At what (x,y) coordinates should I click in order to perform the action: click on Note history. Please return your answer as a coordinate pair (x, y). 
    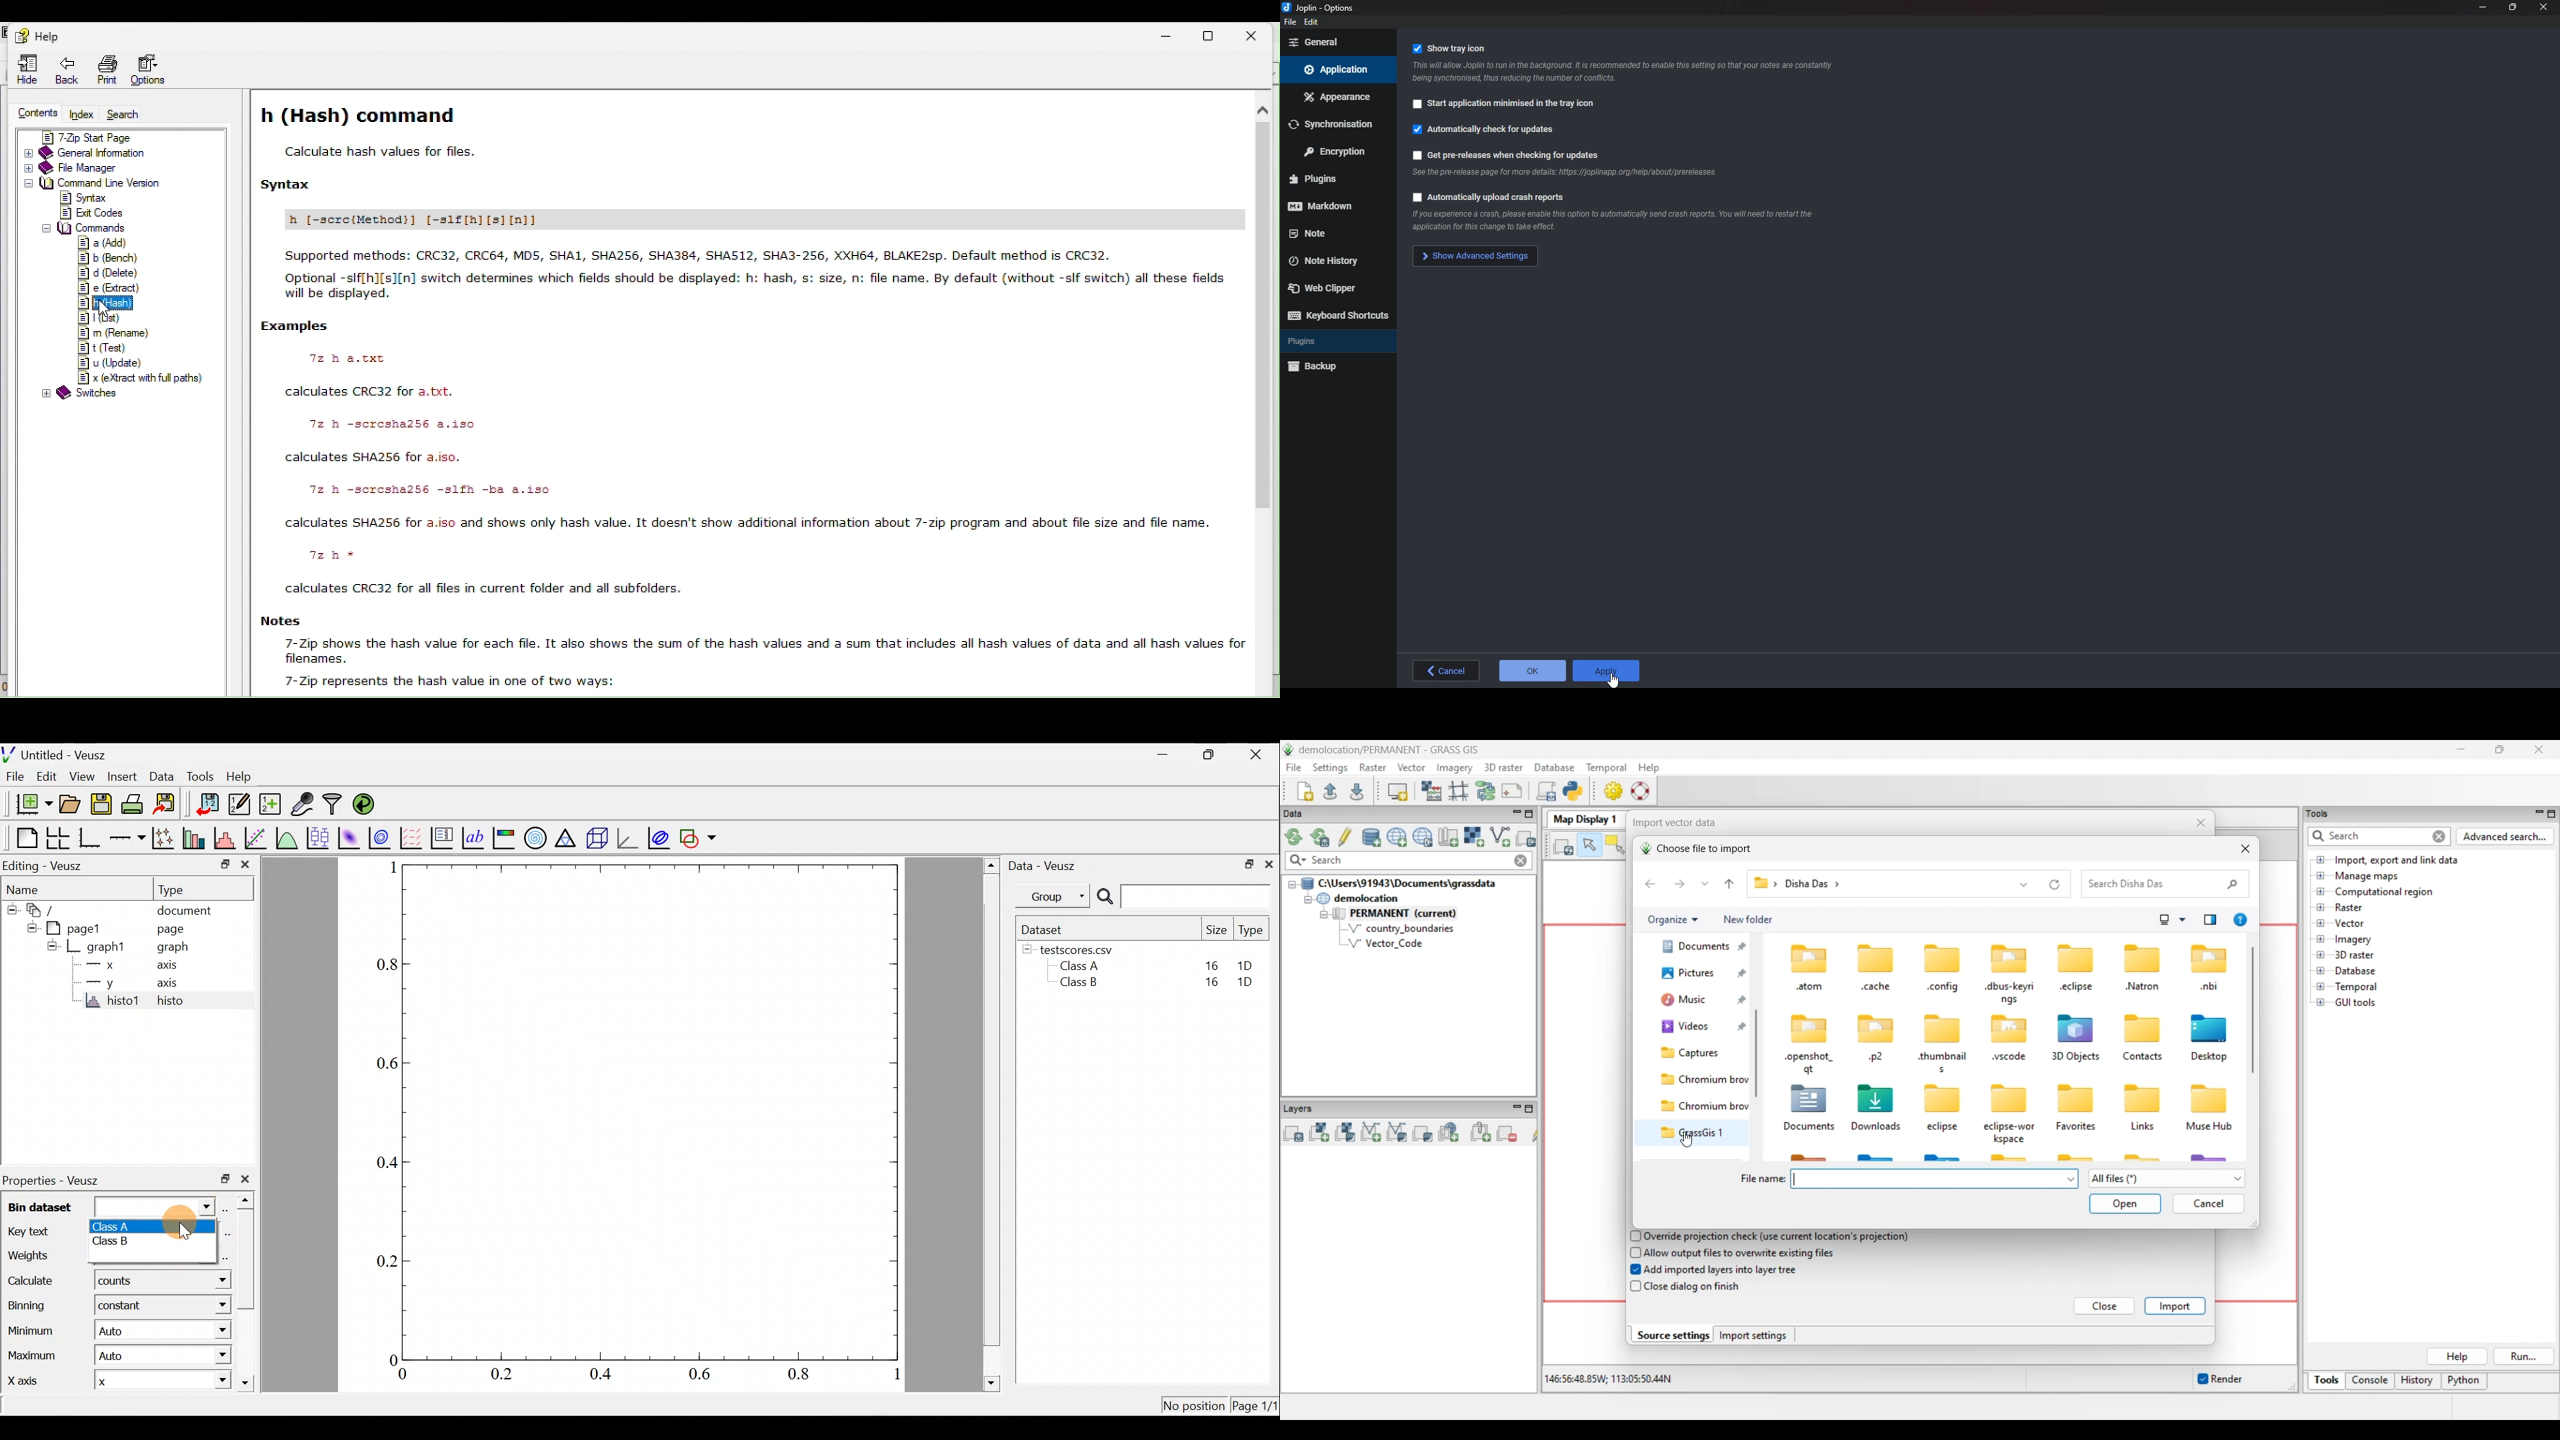
    Looking at the image, I should click on (1330, 261).